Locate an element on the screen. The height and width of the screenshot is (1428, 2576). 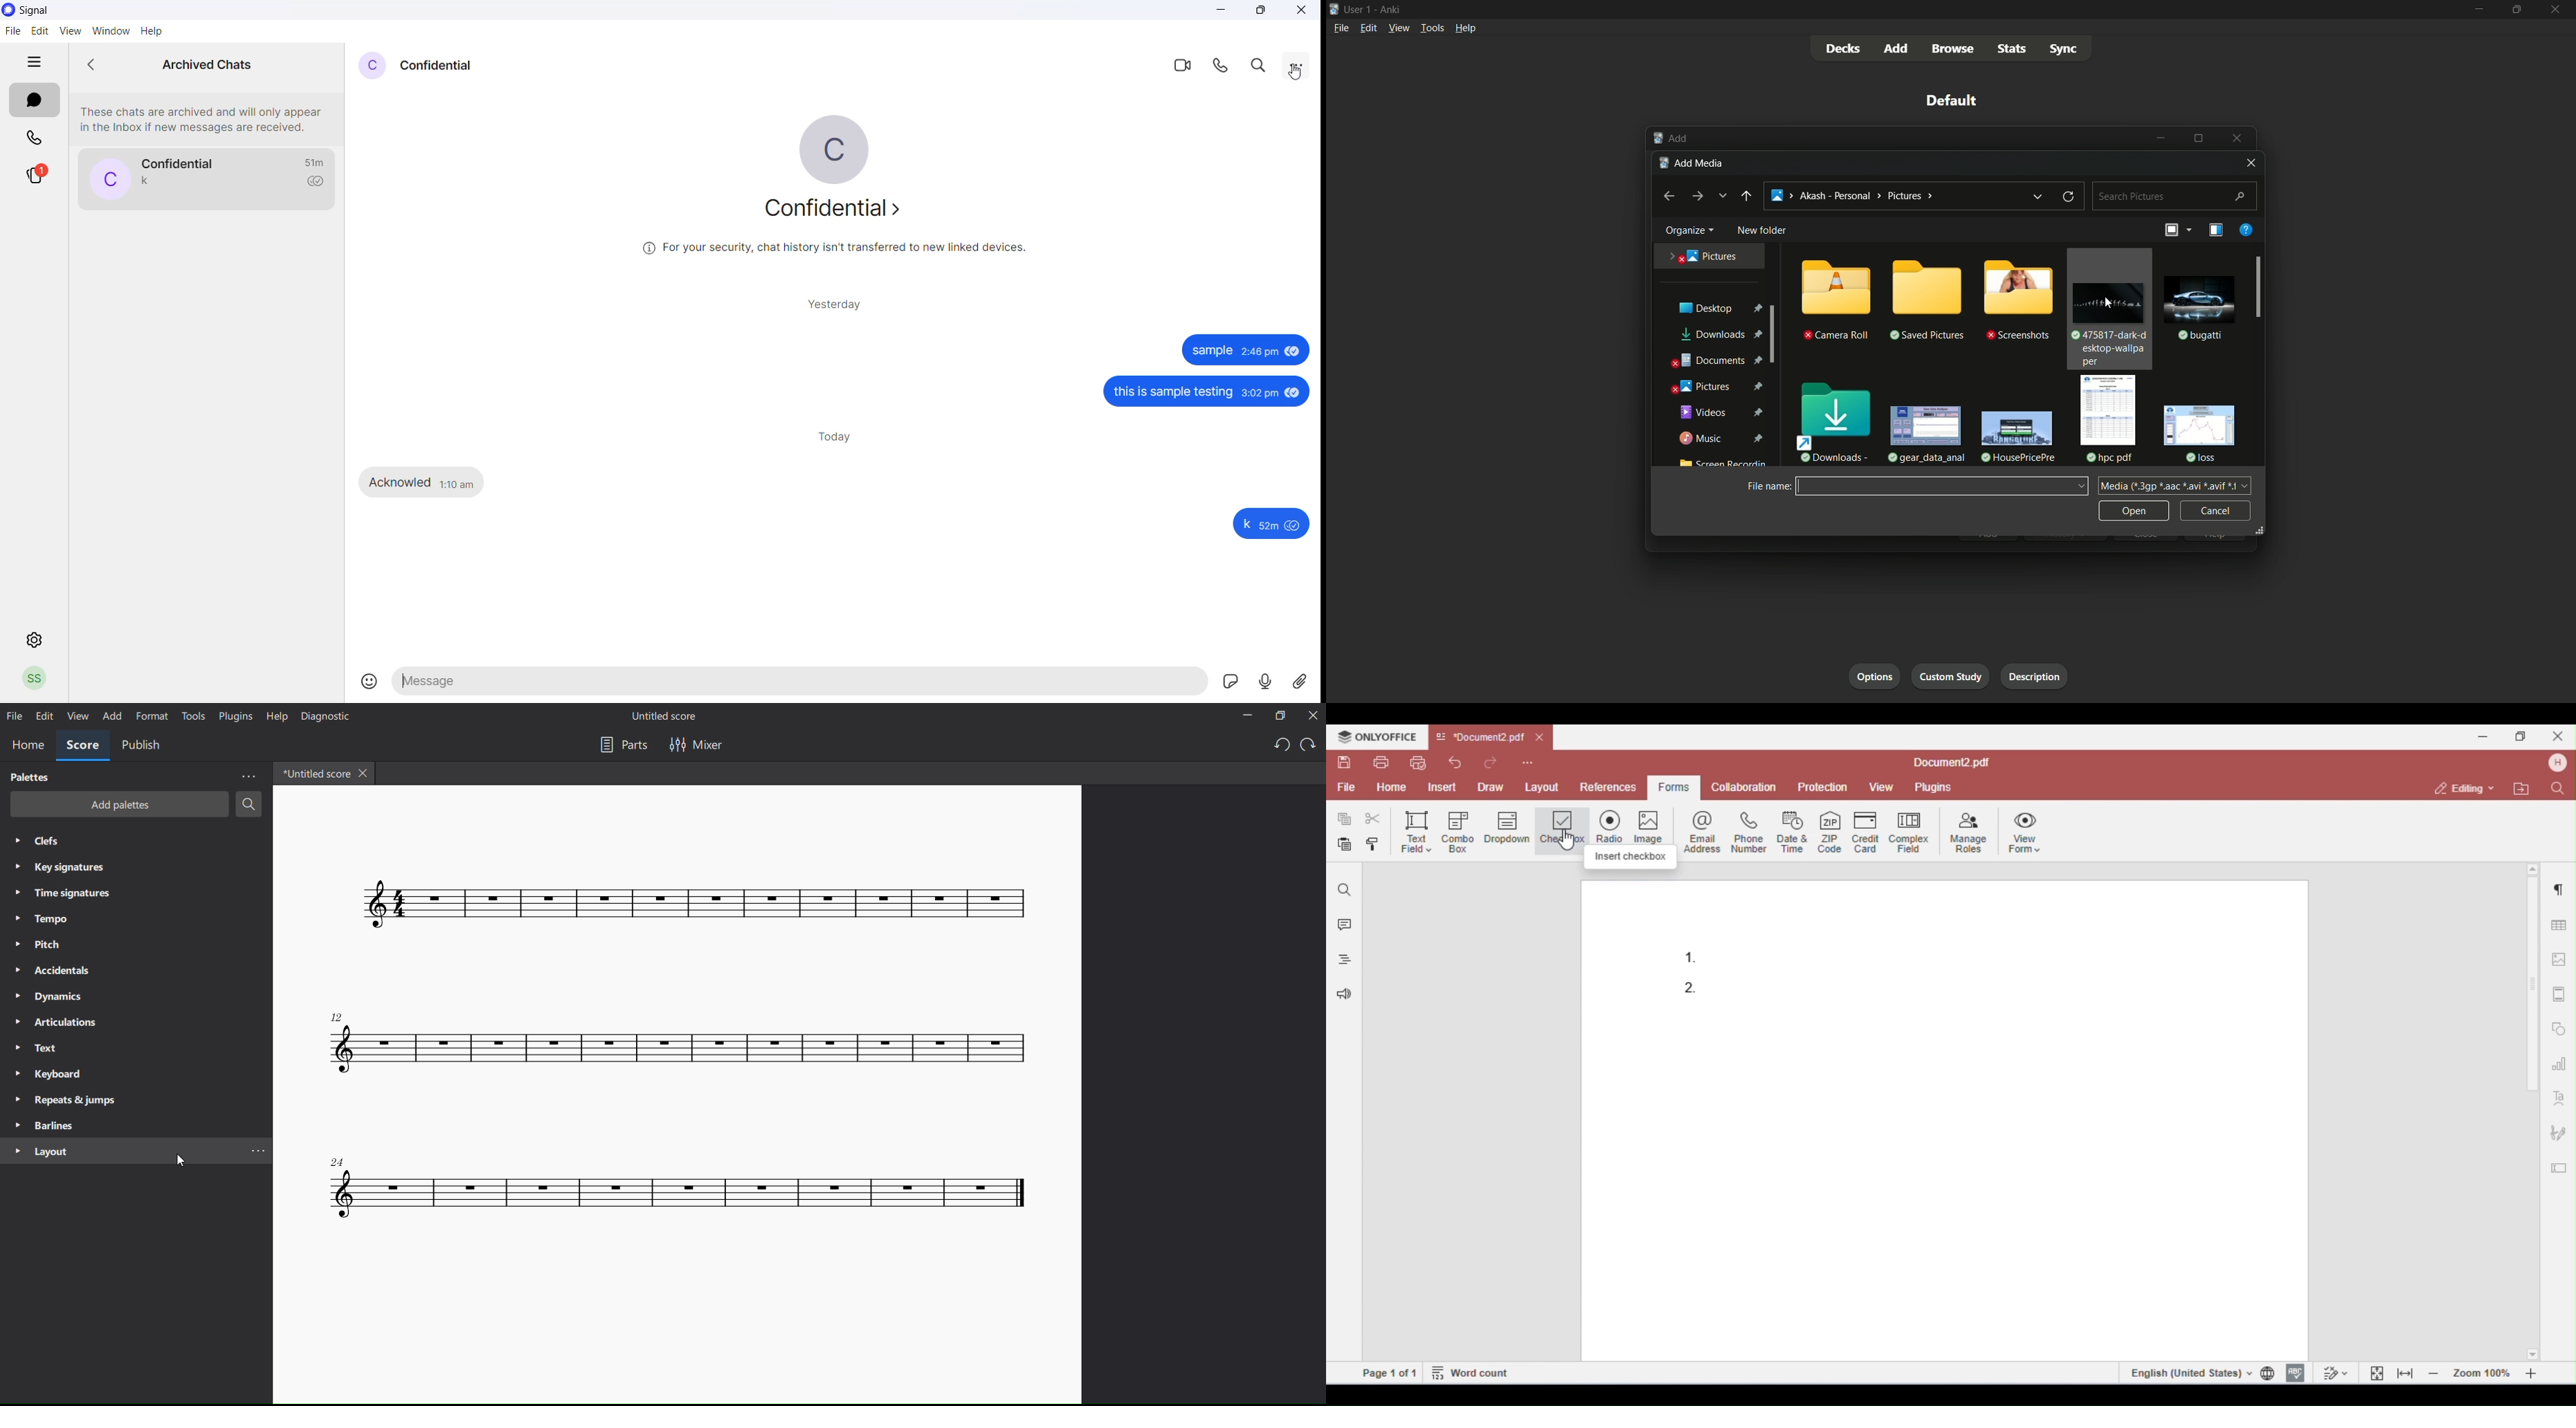
Maximize is located at coordinates (2200, 139).